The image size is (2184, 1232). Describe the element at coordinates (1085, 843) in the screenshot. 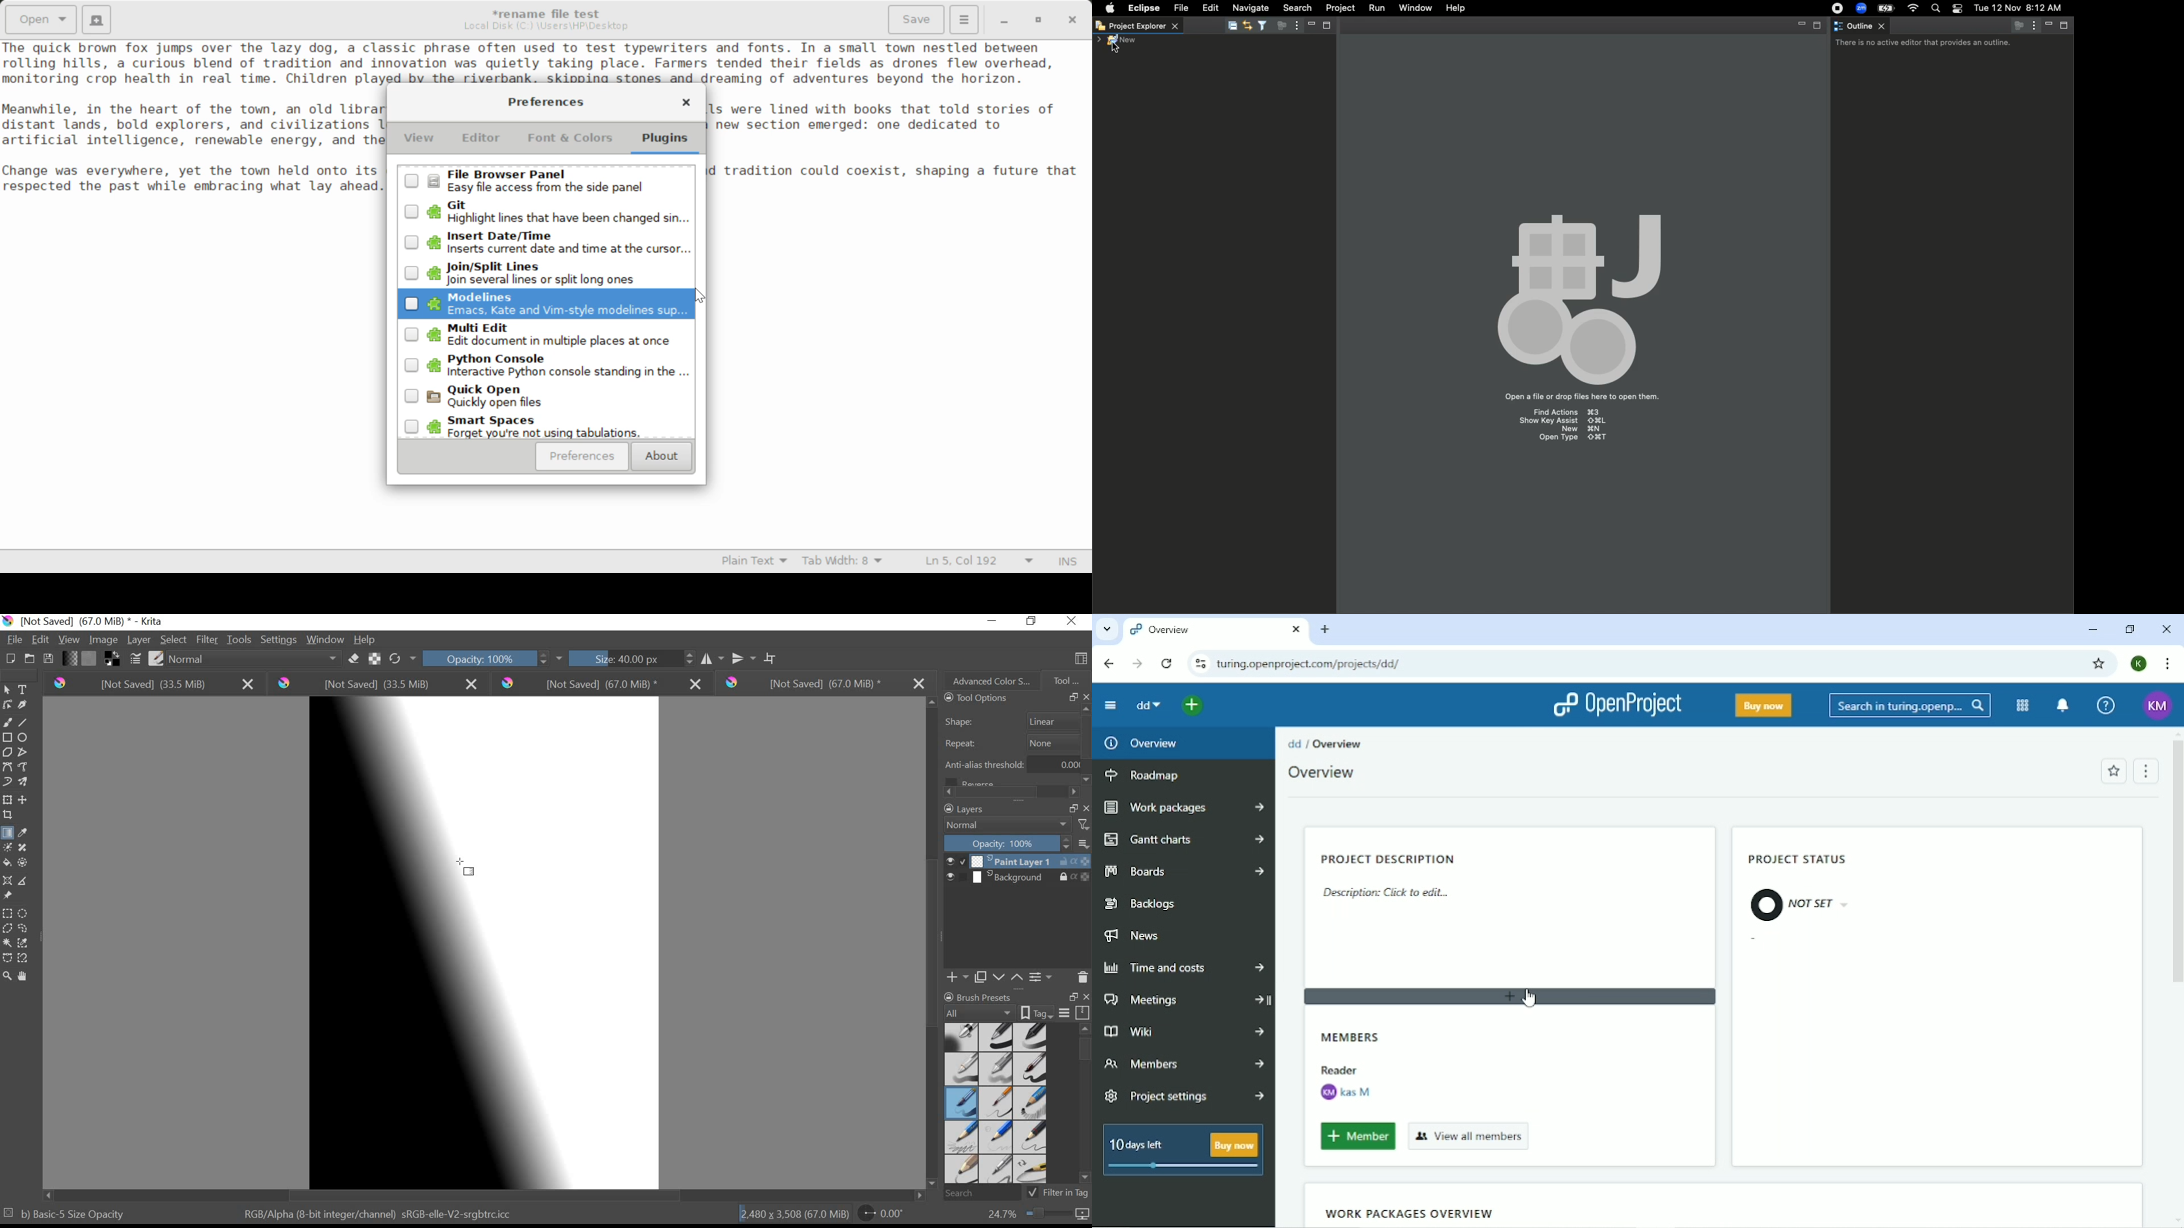

I see `THUMBNAIL SIZE` at that location.